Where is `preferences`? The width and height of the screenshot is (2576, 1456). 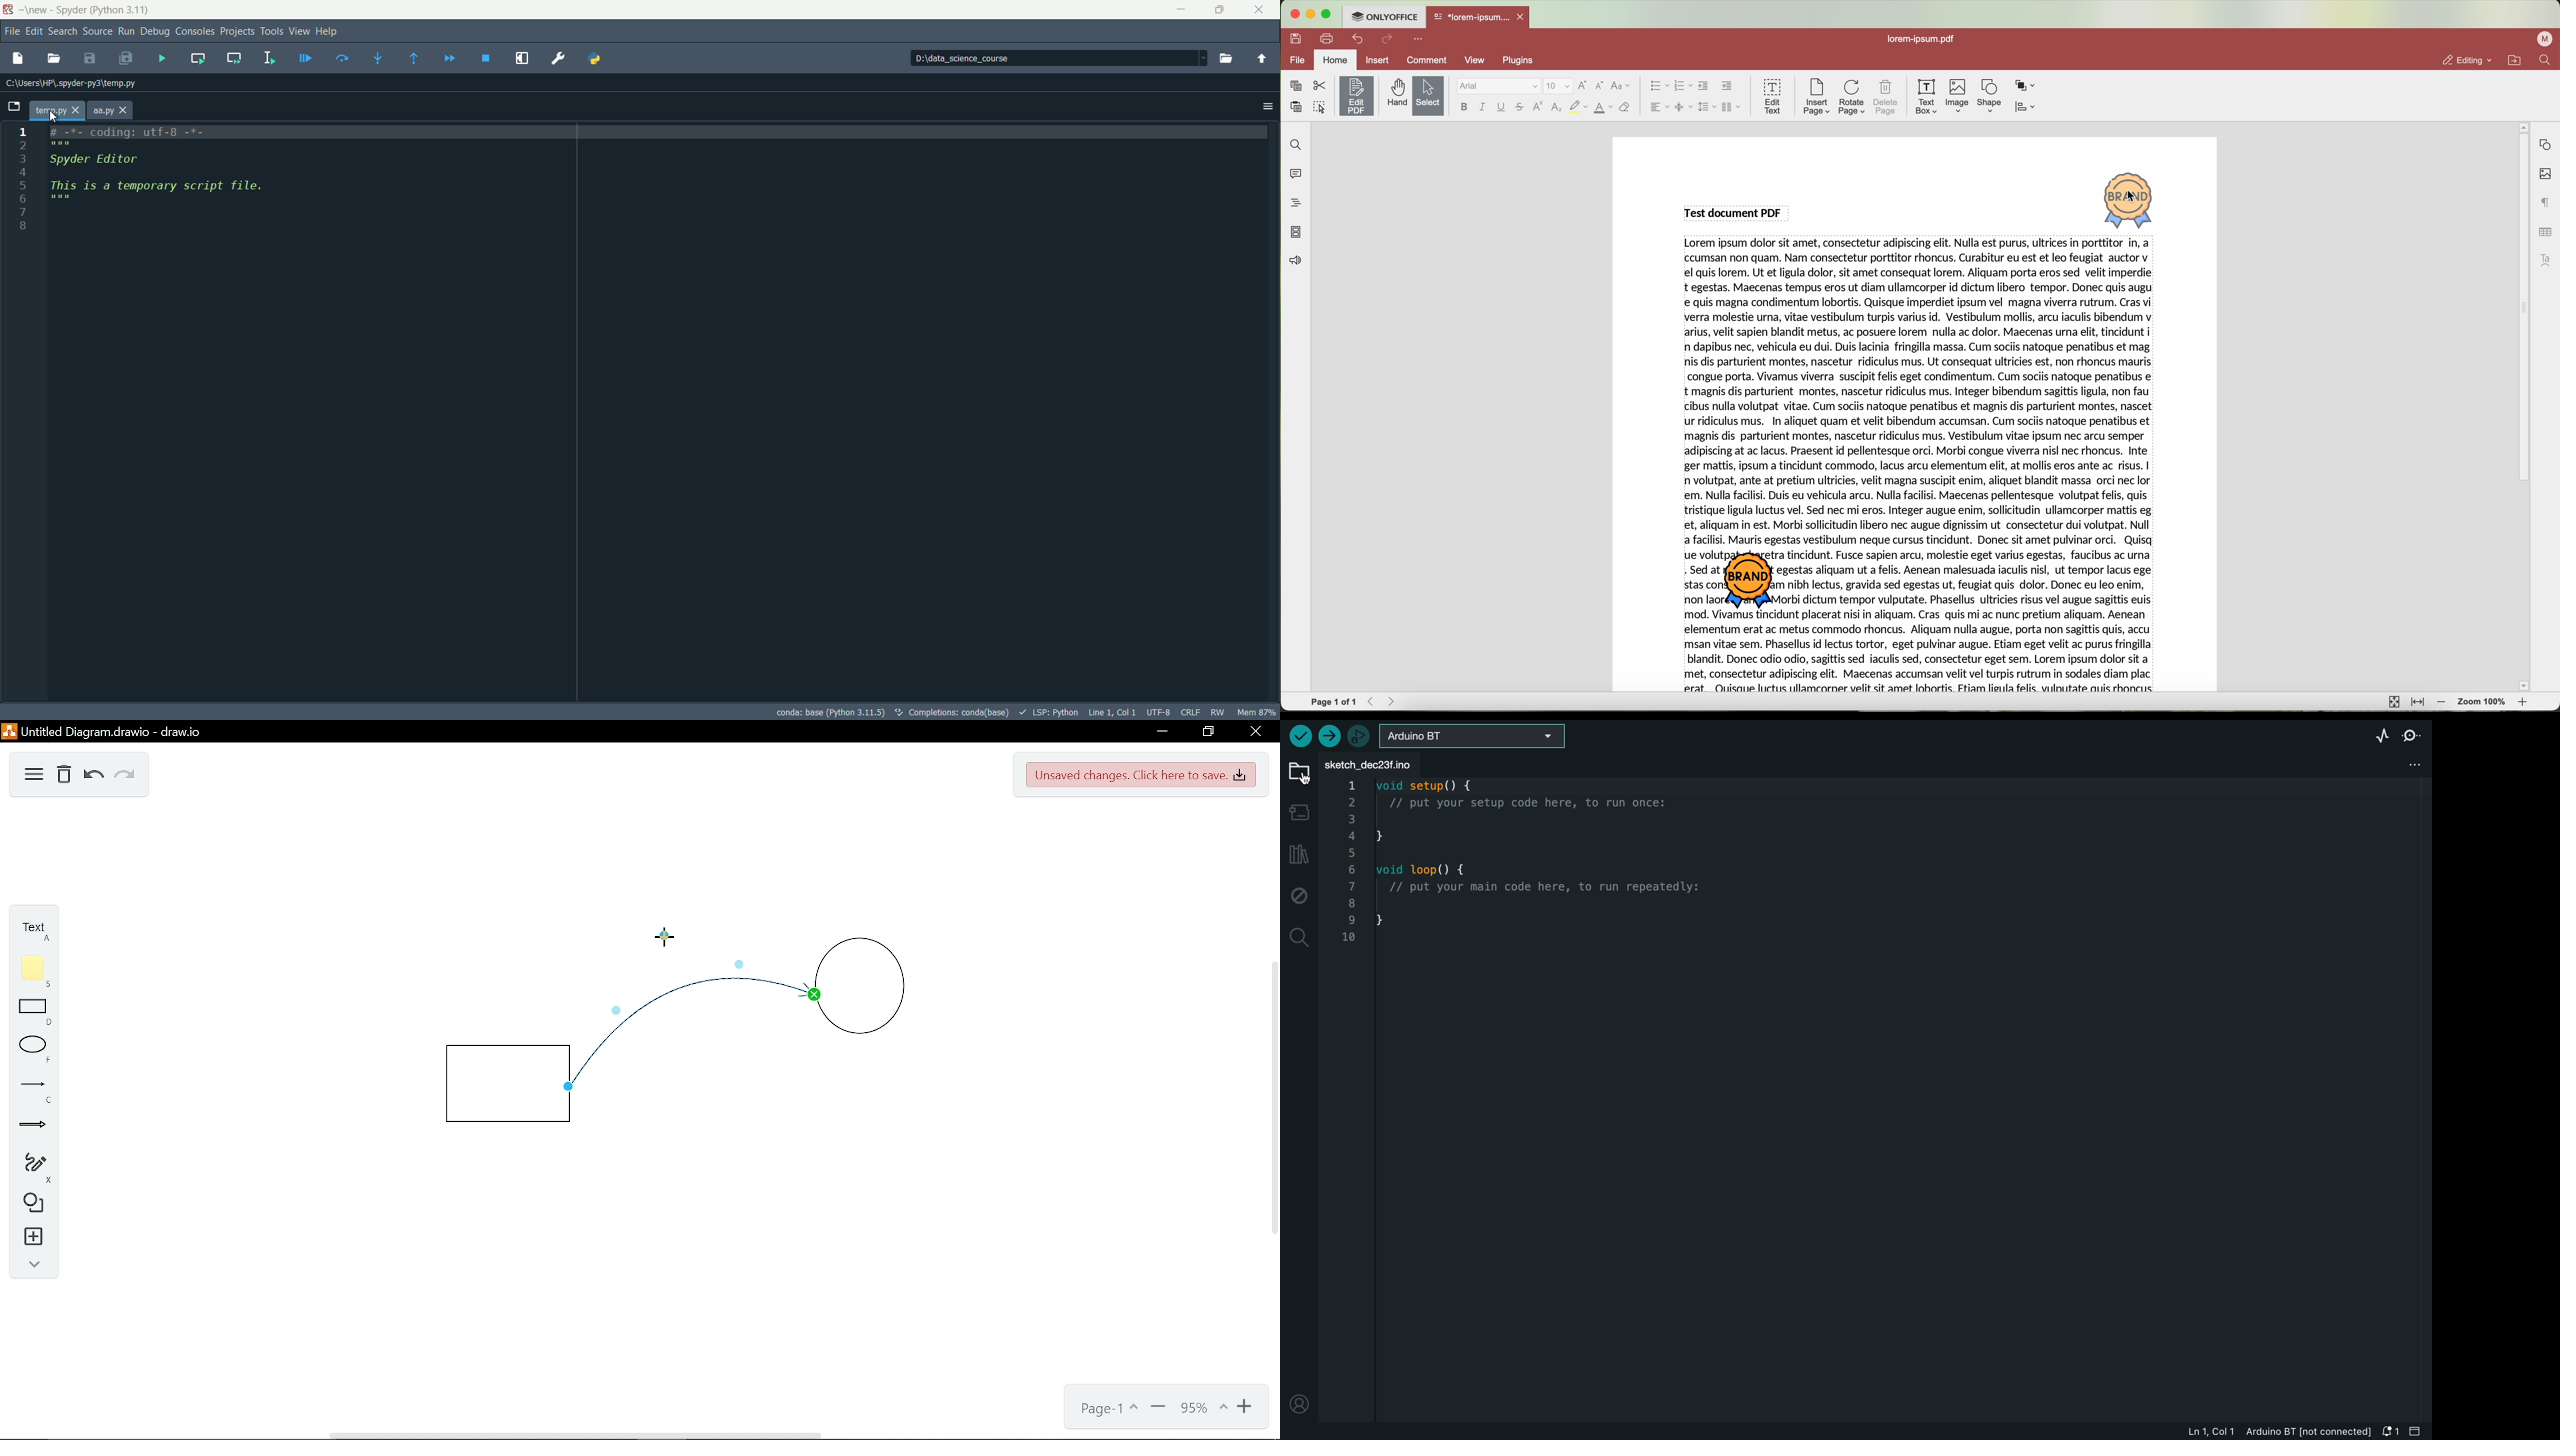
preferences is located at coordinates (557, 58).